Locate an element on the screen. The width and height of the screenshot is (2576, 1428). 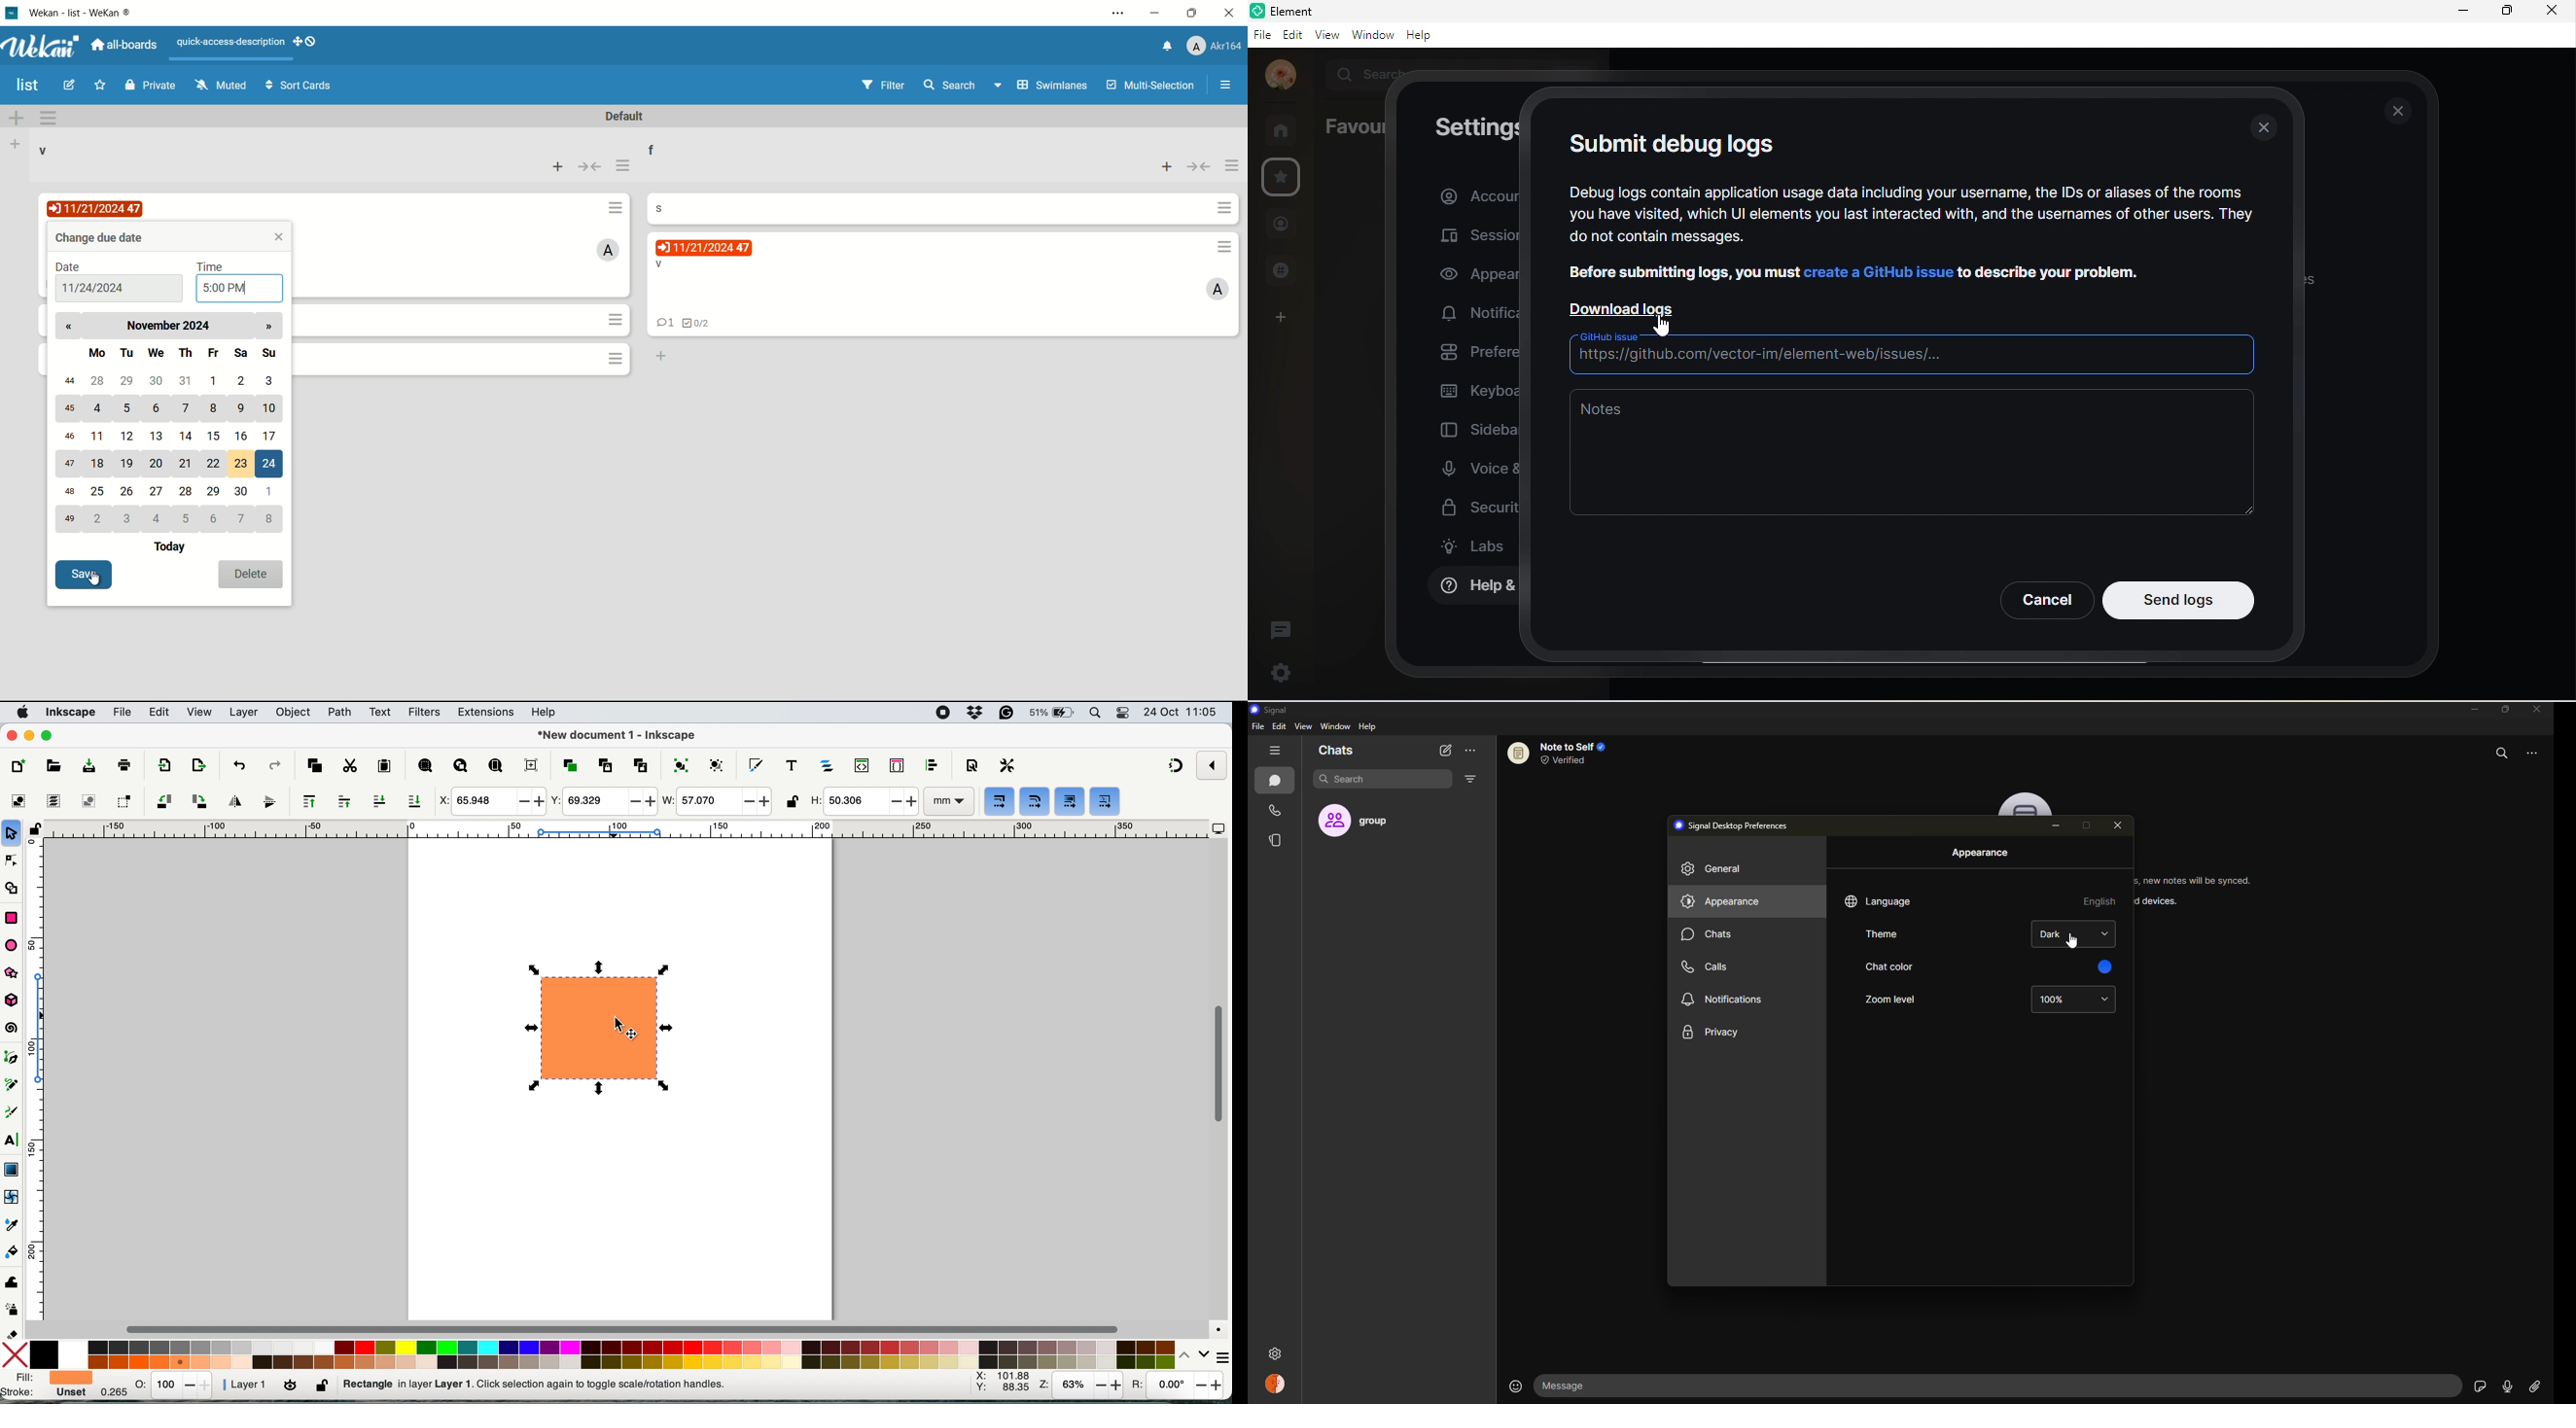
cursor is located at coordinates (107, 586).